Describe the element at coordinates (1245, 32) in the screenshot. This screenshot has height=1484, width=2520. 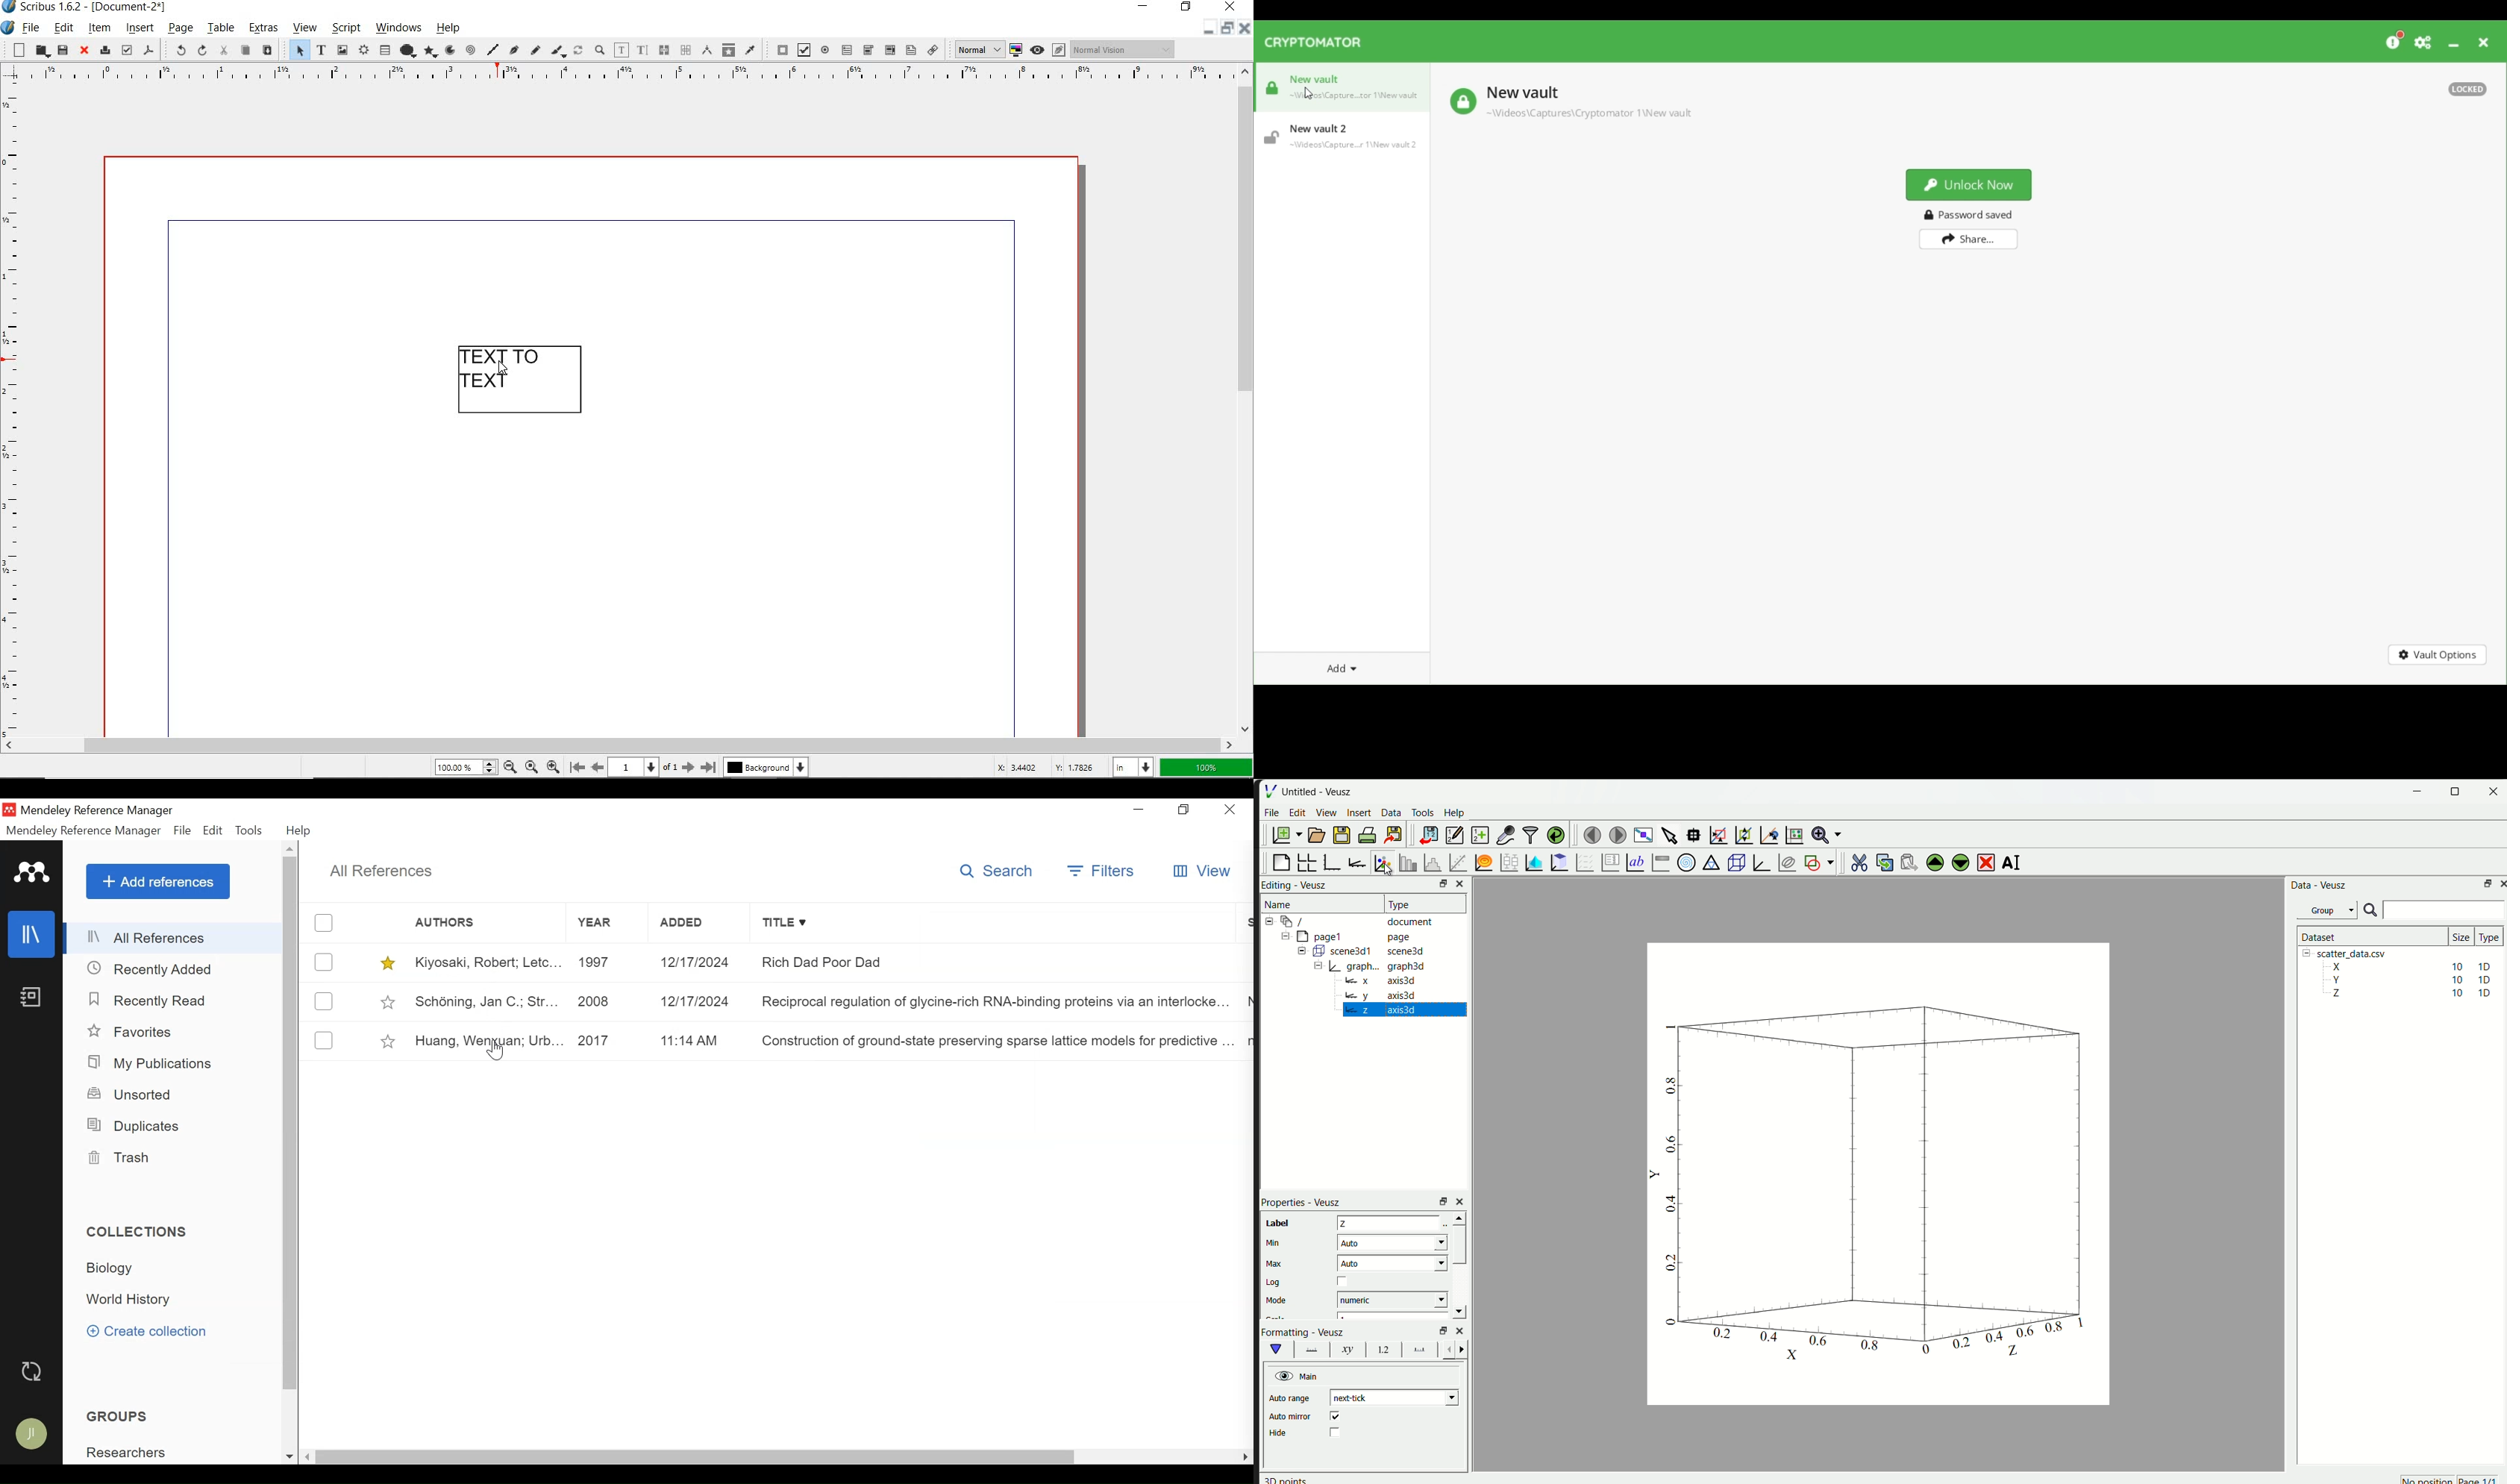
I see `close` at that location.